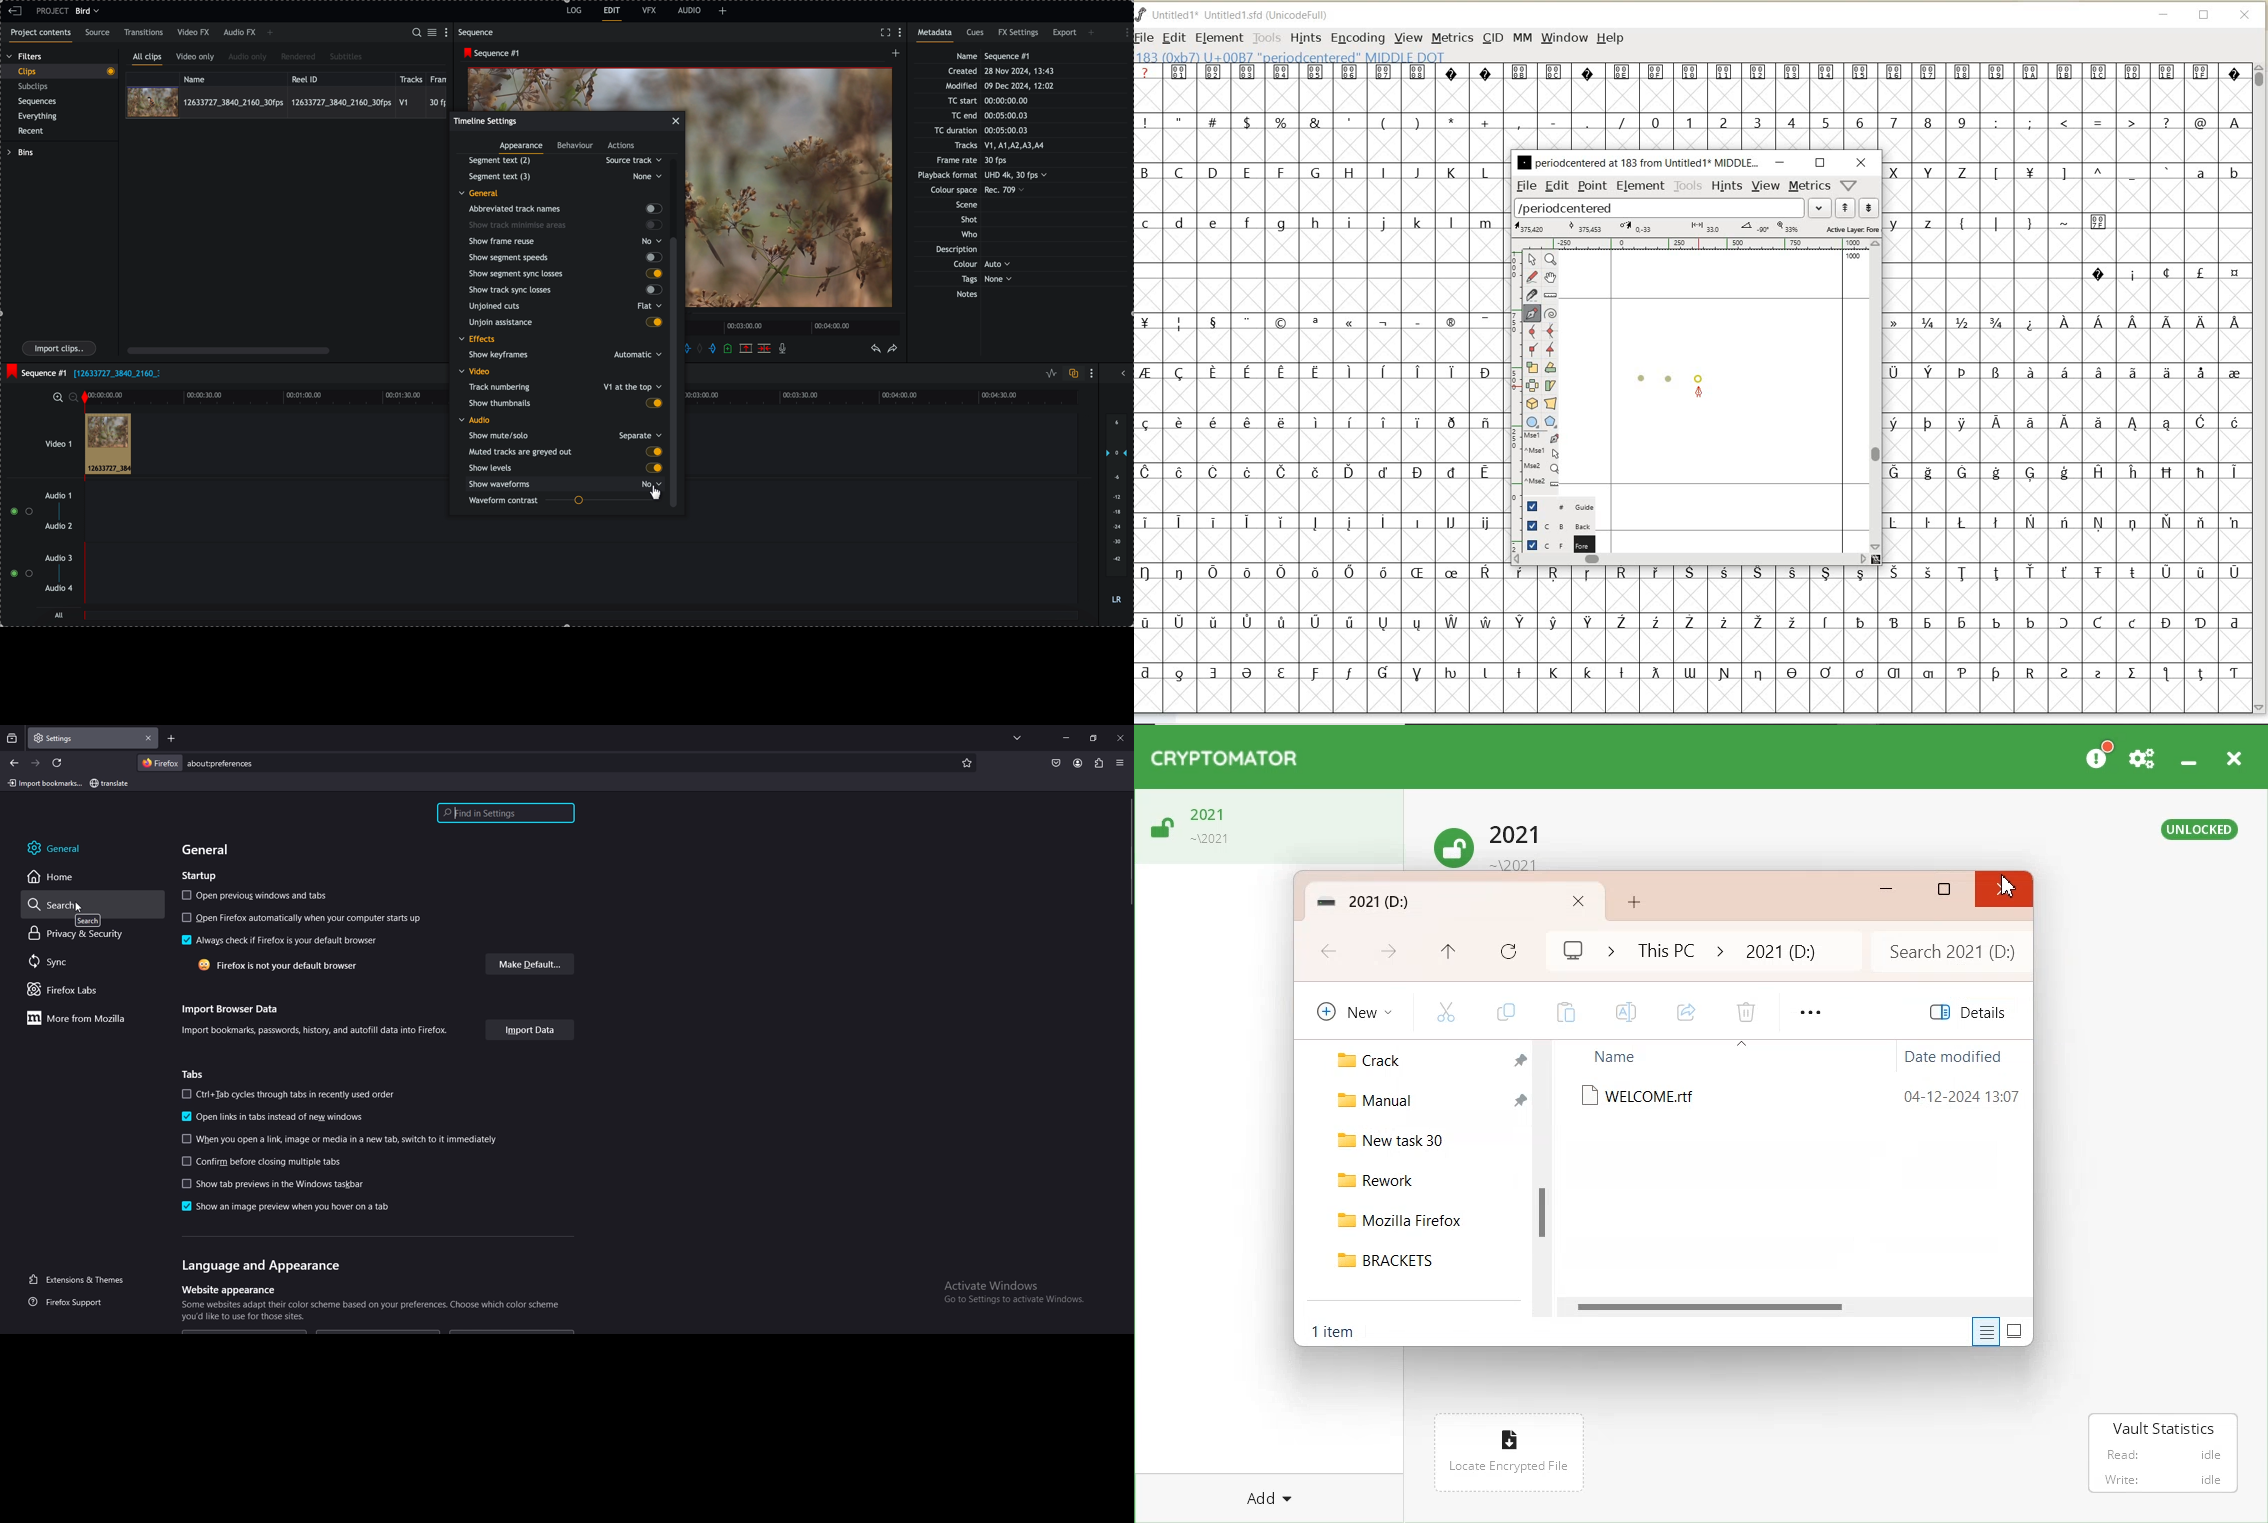  Describe the element at coordinates (1542, 1181) in the screenshot. I see `Vertical Scroll Bar` at that location.